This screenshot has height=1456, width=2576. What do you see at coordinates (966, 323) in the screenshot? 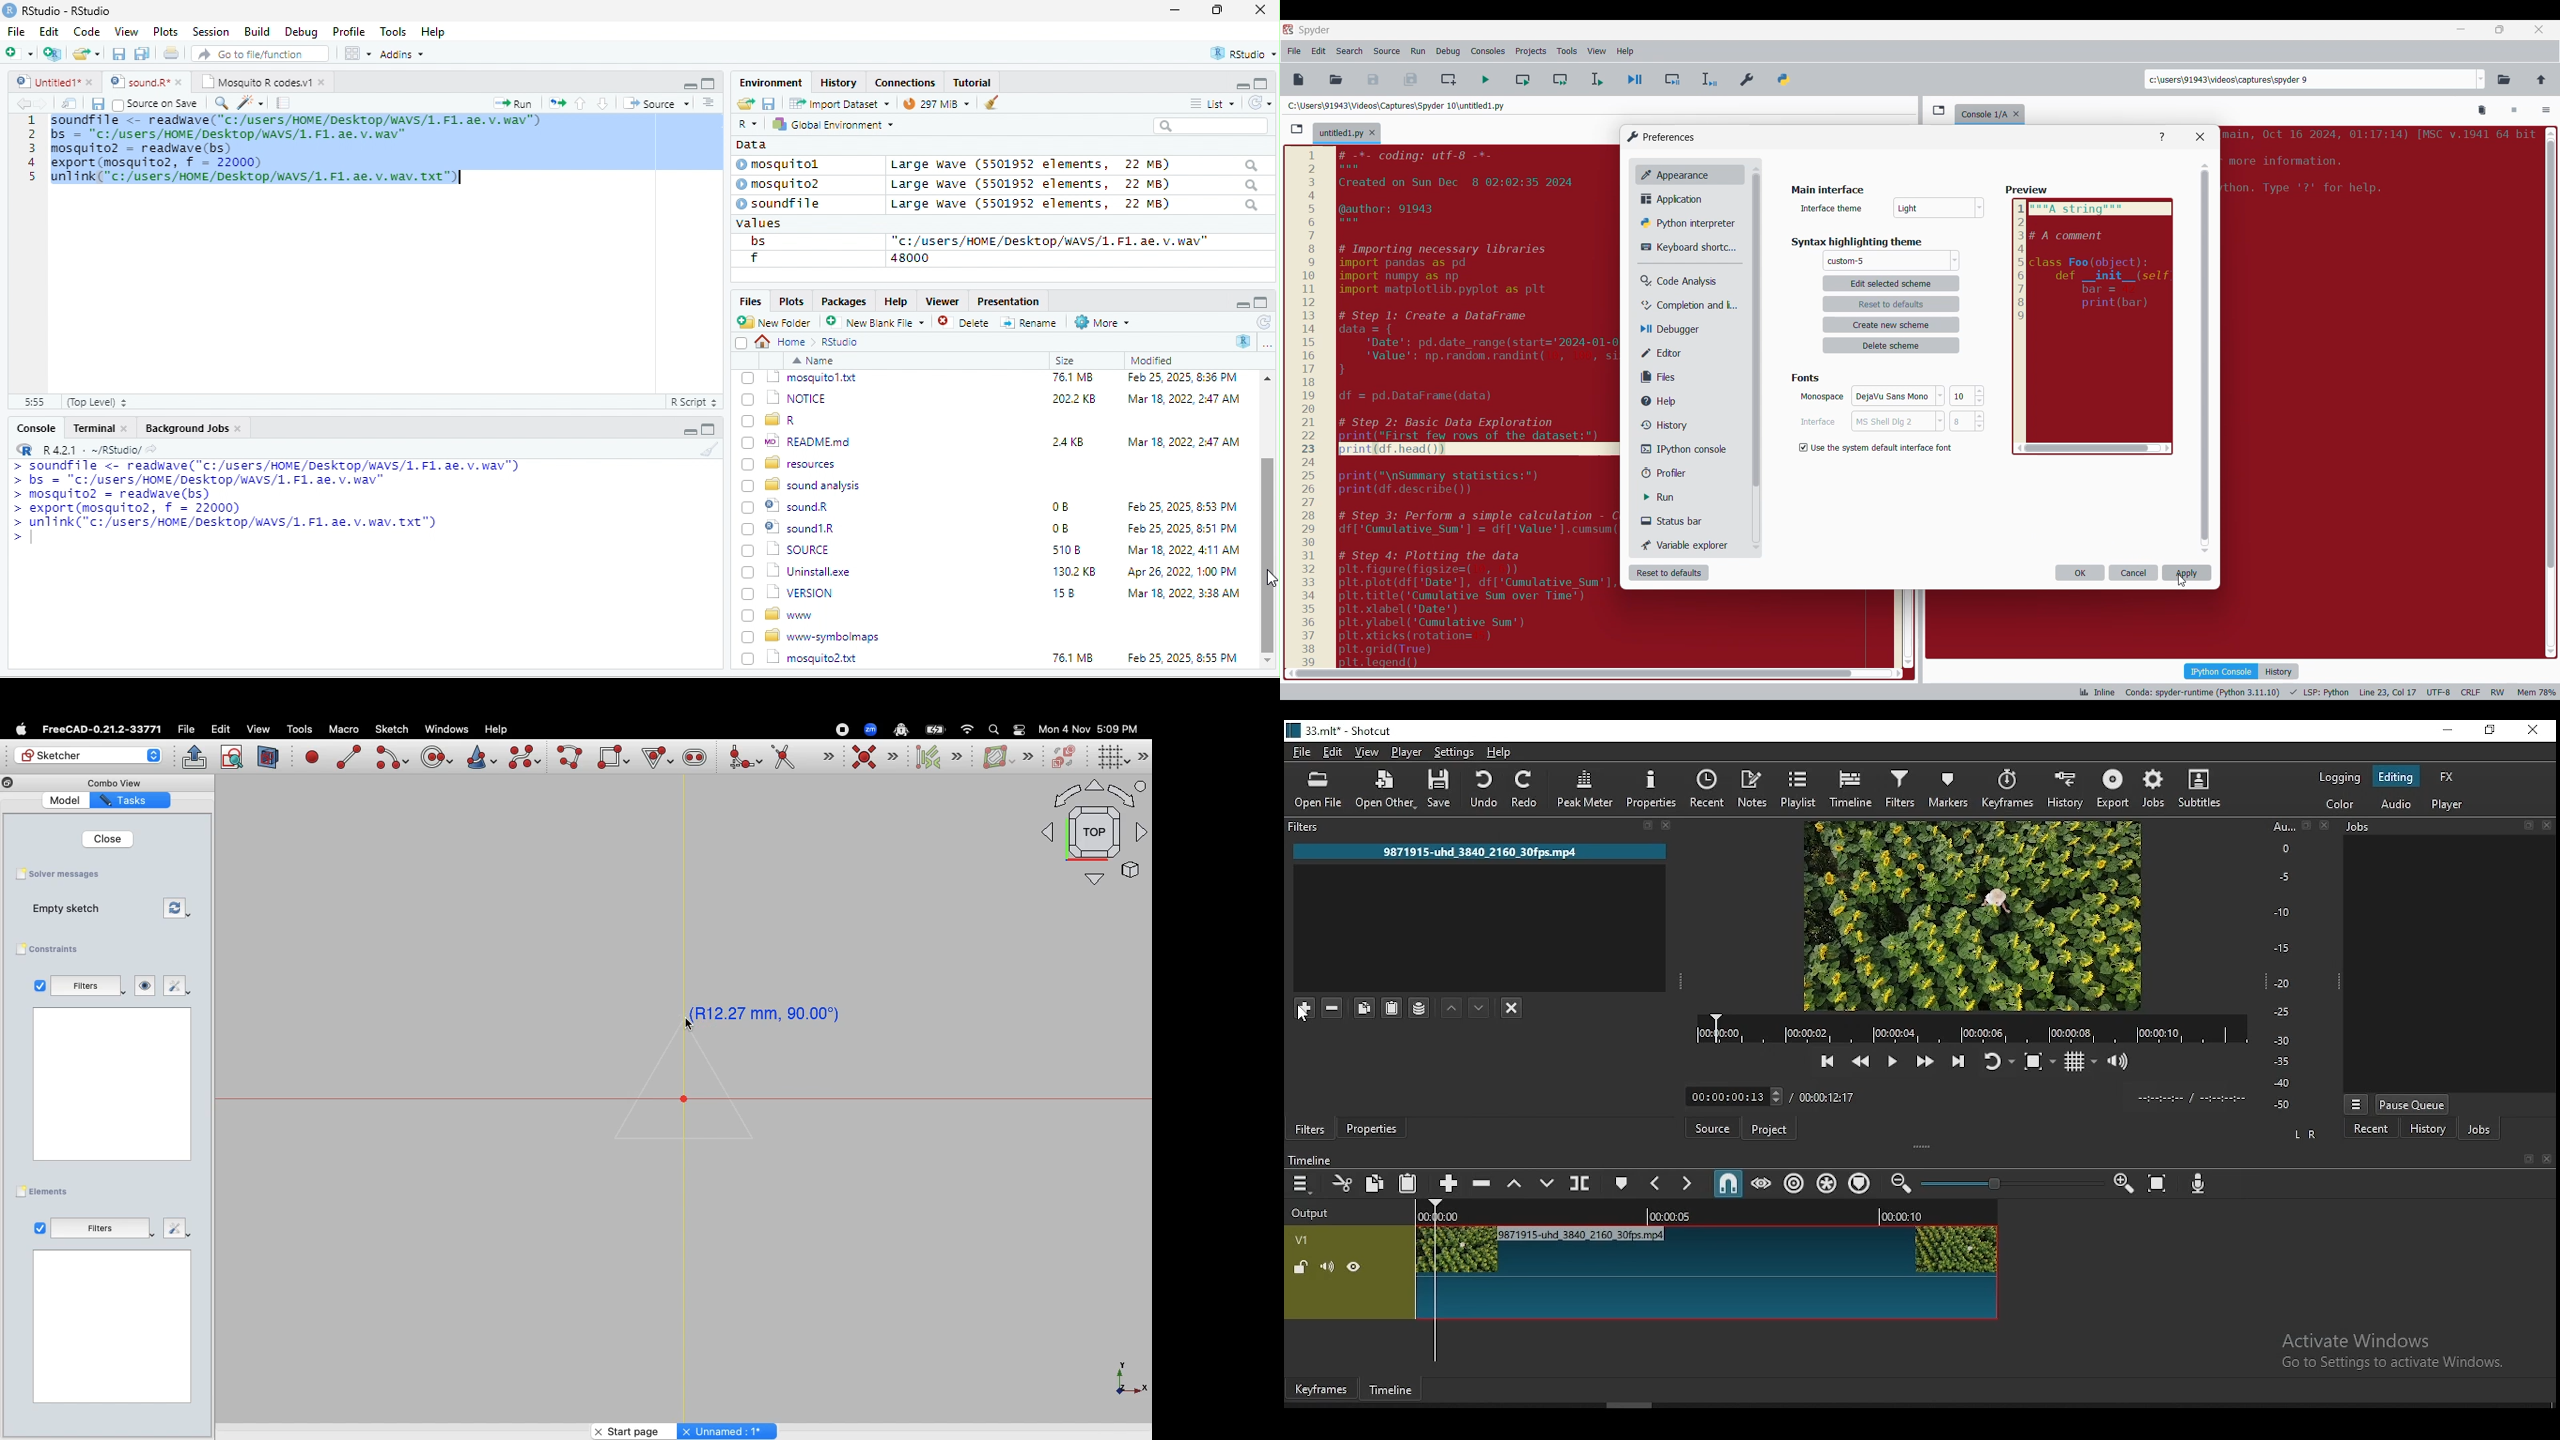
I see `Delete` at bounding box center [966, 323].